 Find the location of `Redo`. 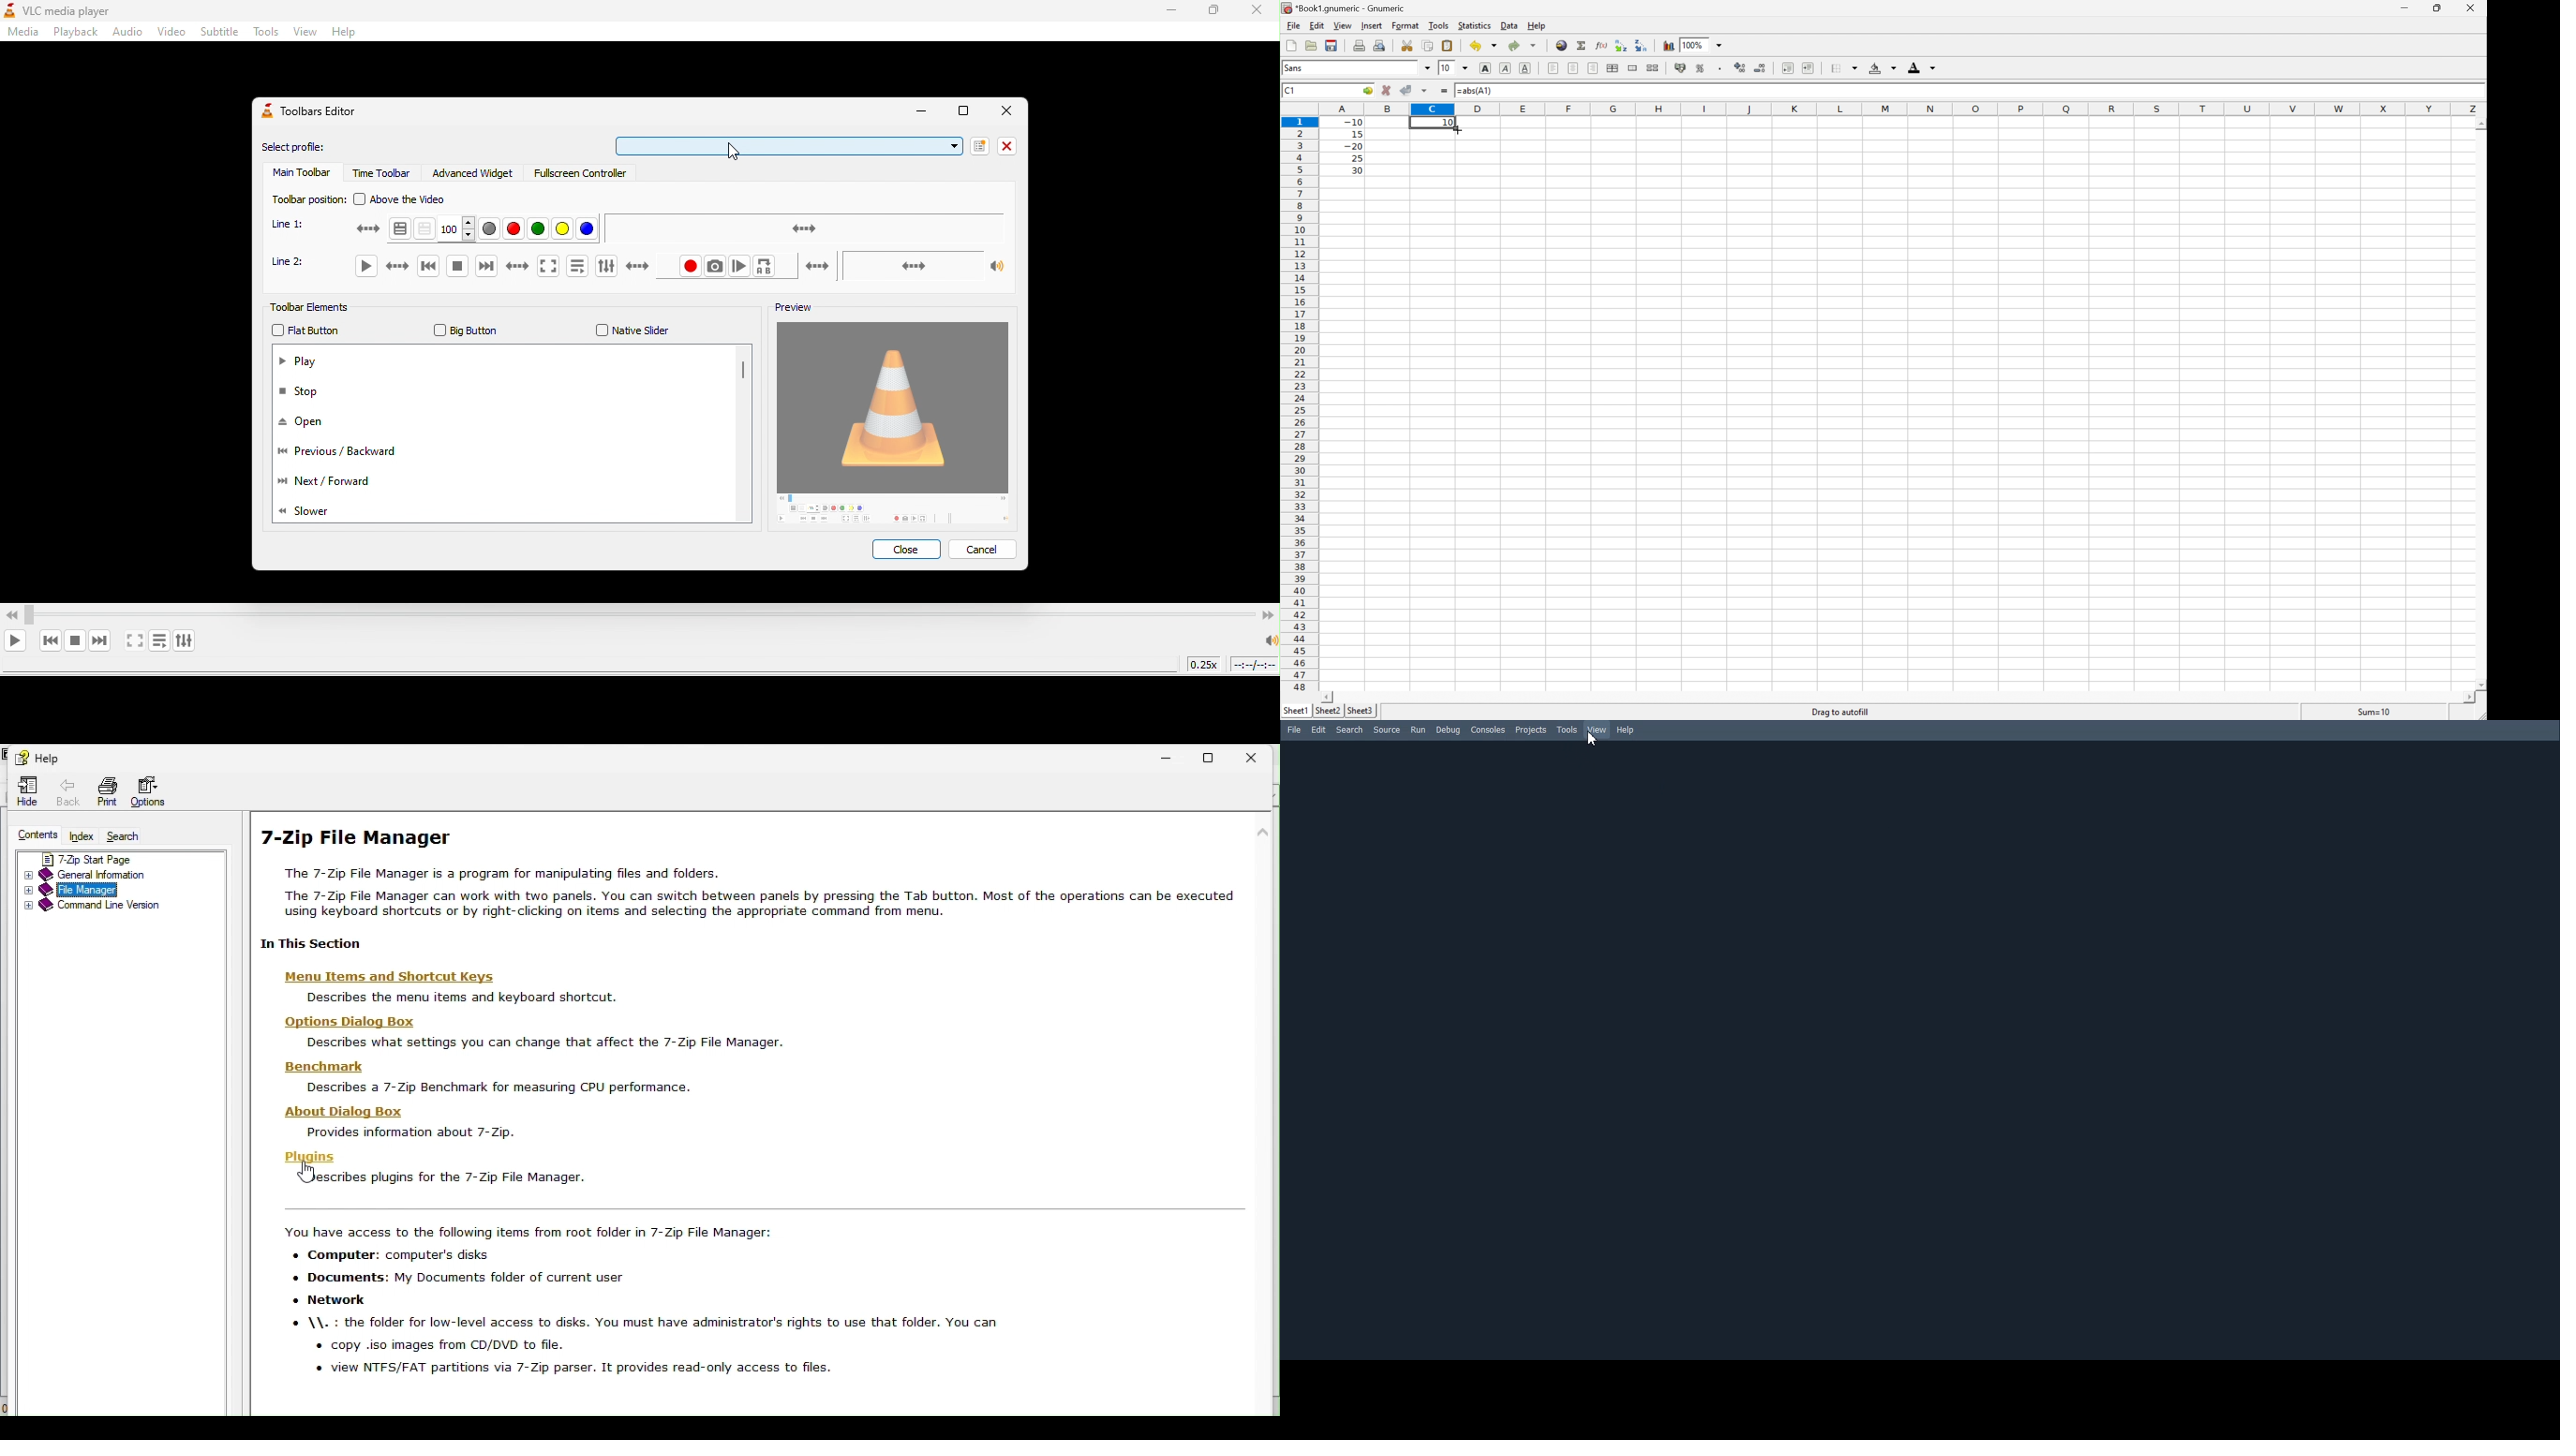

Redo is located at coordinates (1524, 46).